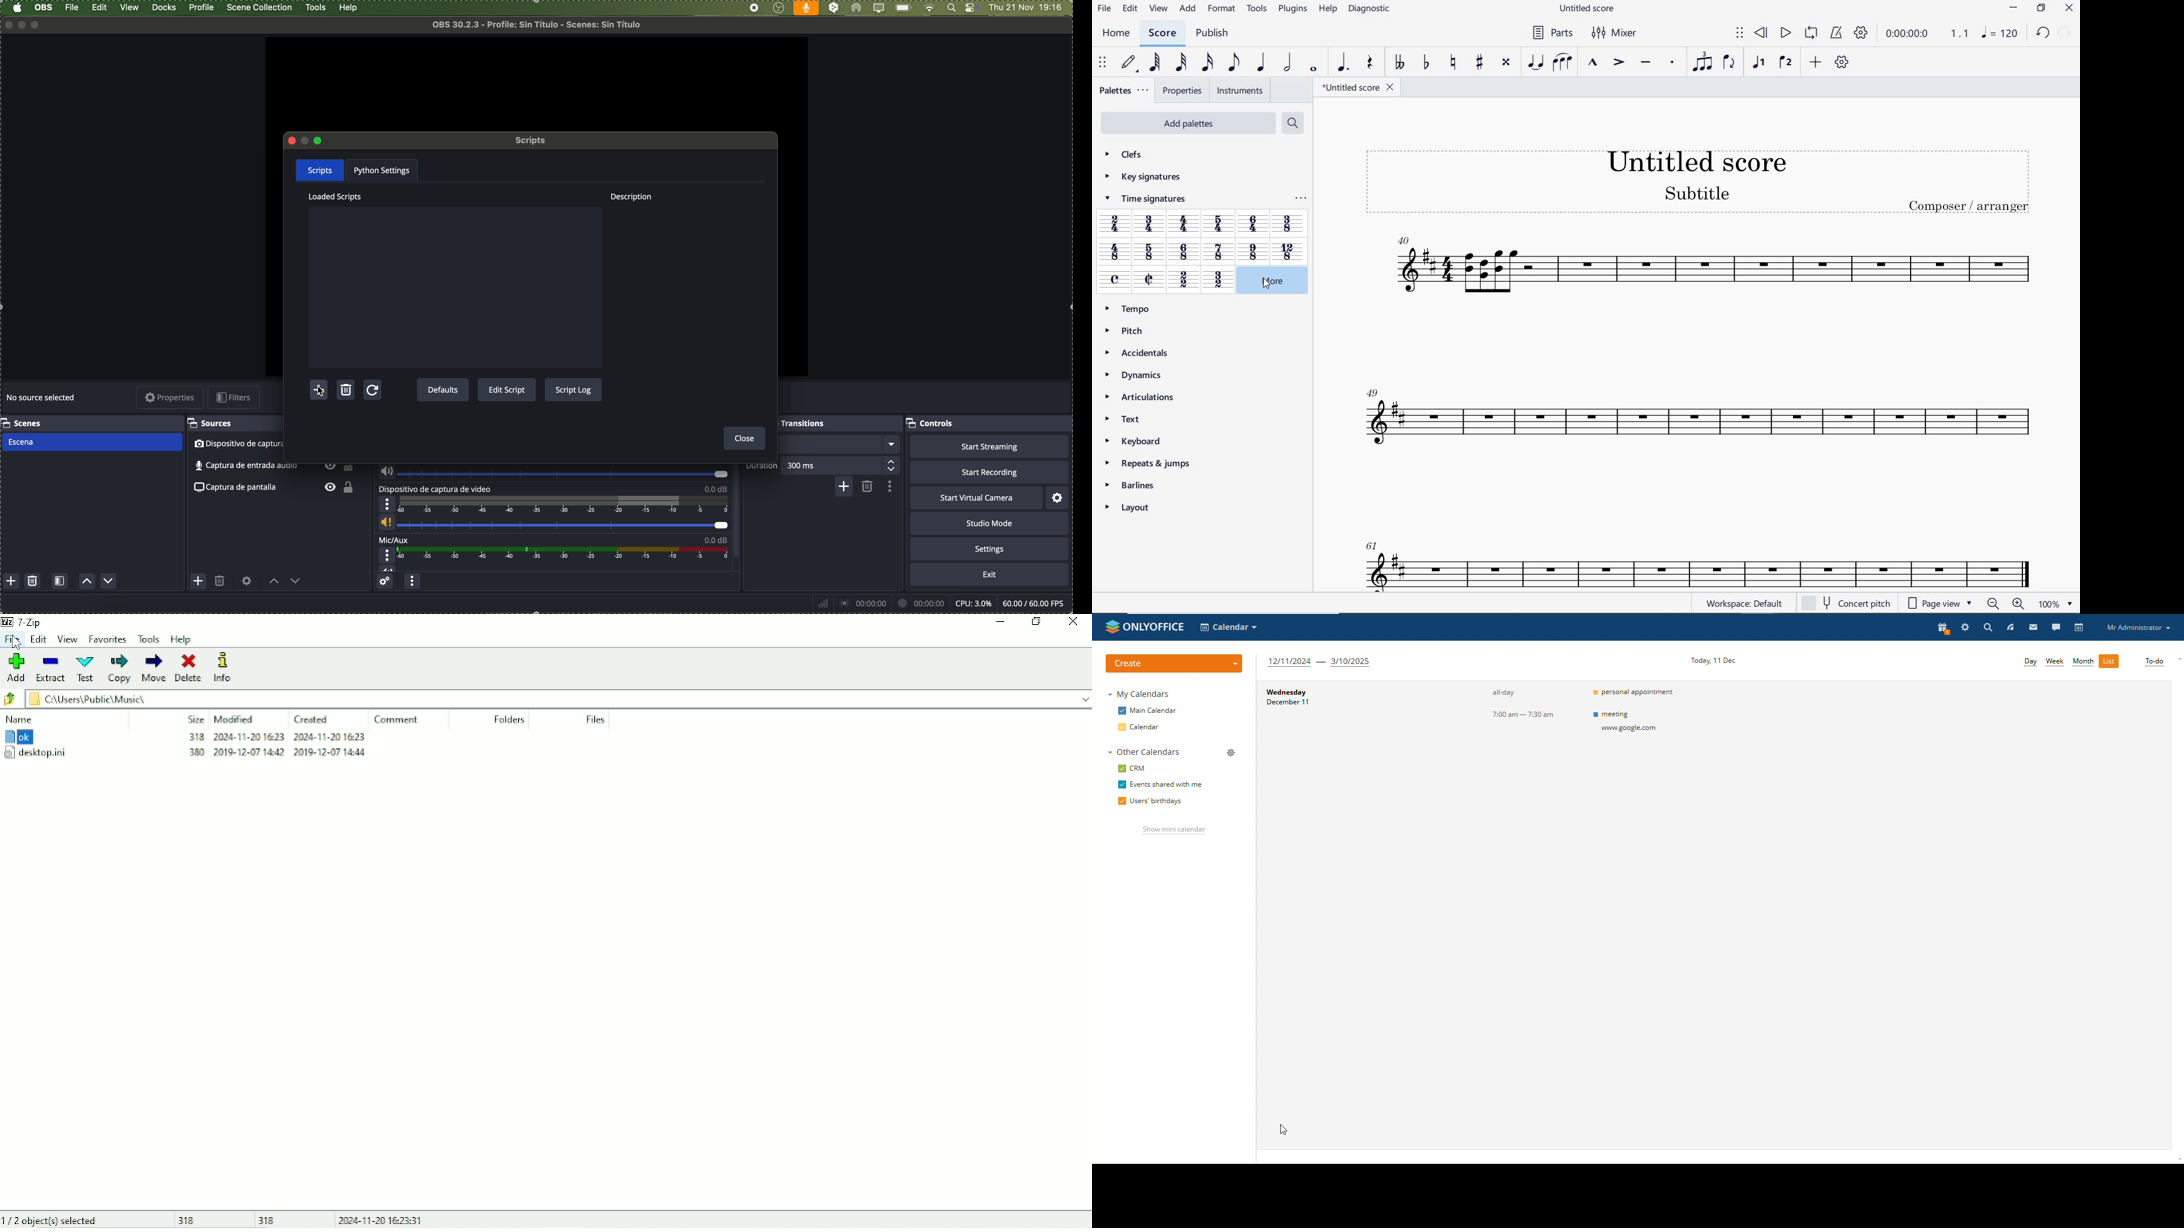 This screenshot has height=1232, width=2184. Describe the element at coordinates (803, 423) in the screenshot. I see `scene transitions` at that location.